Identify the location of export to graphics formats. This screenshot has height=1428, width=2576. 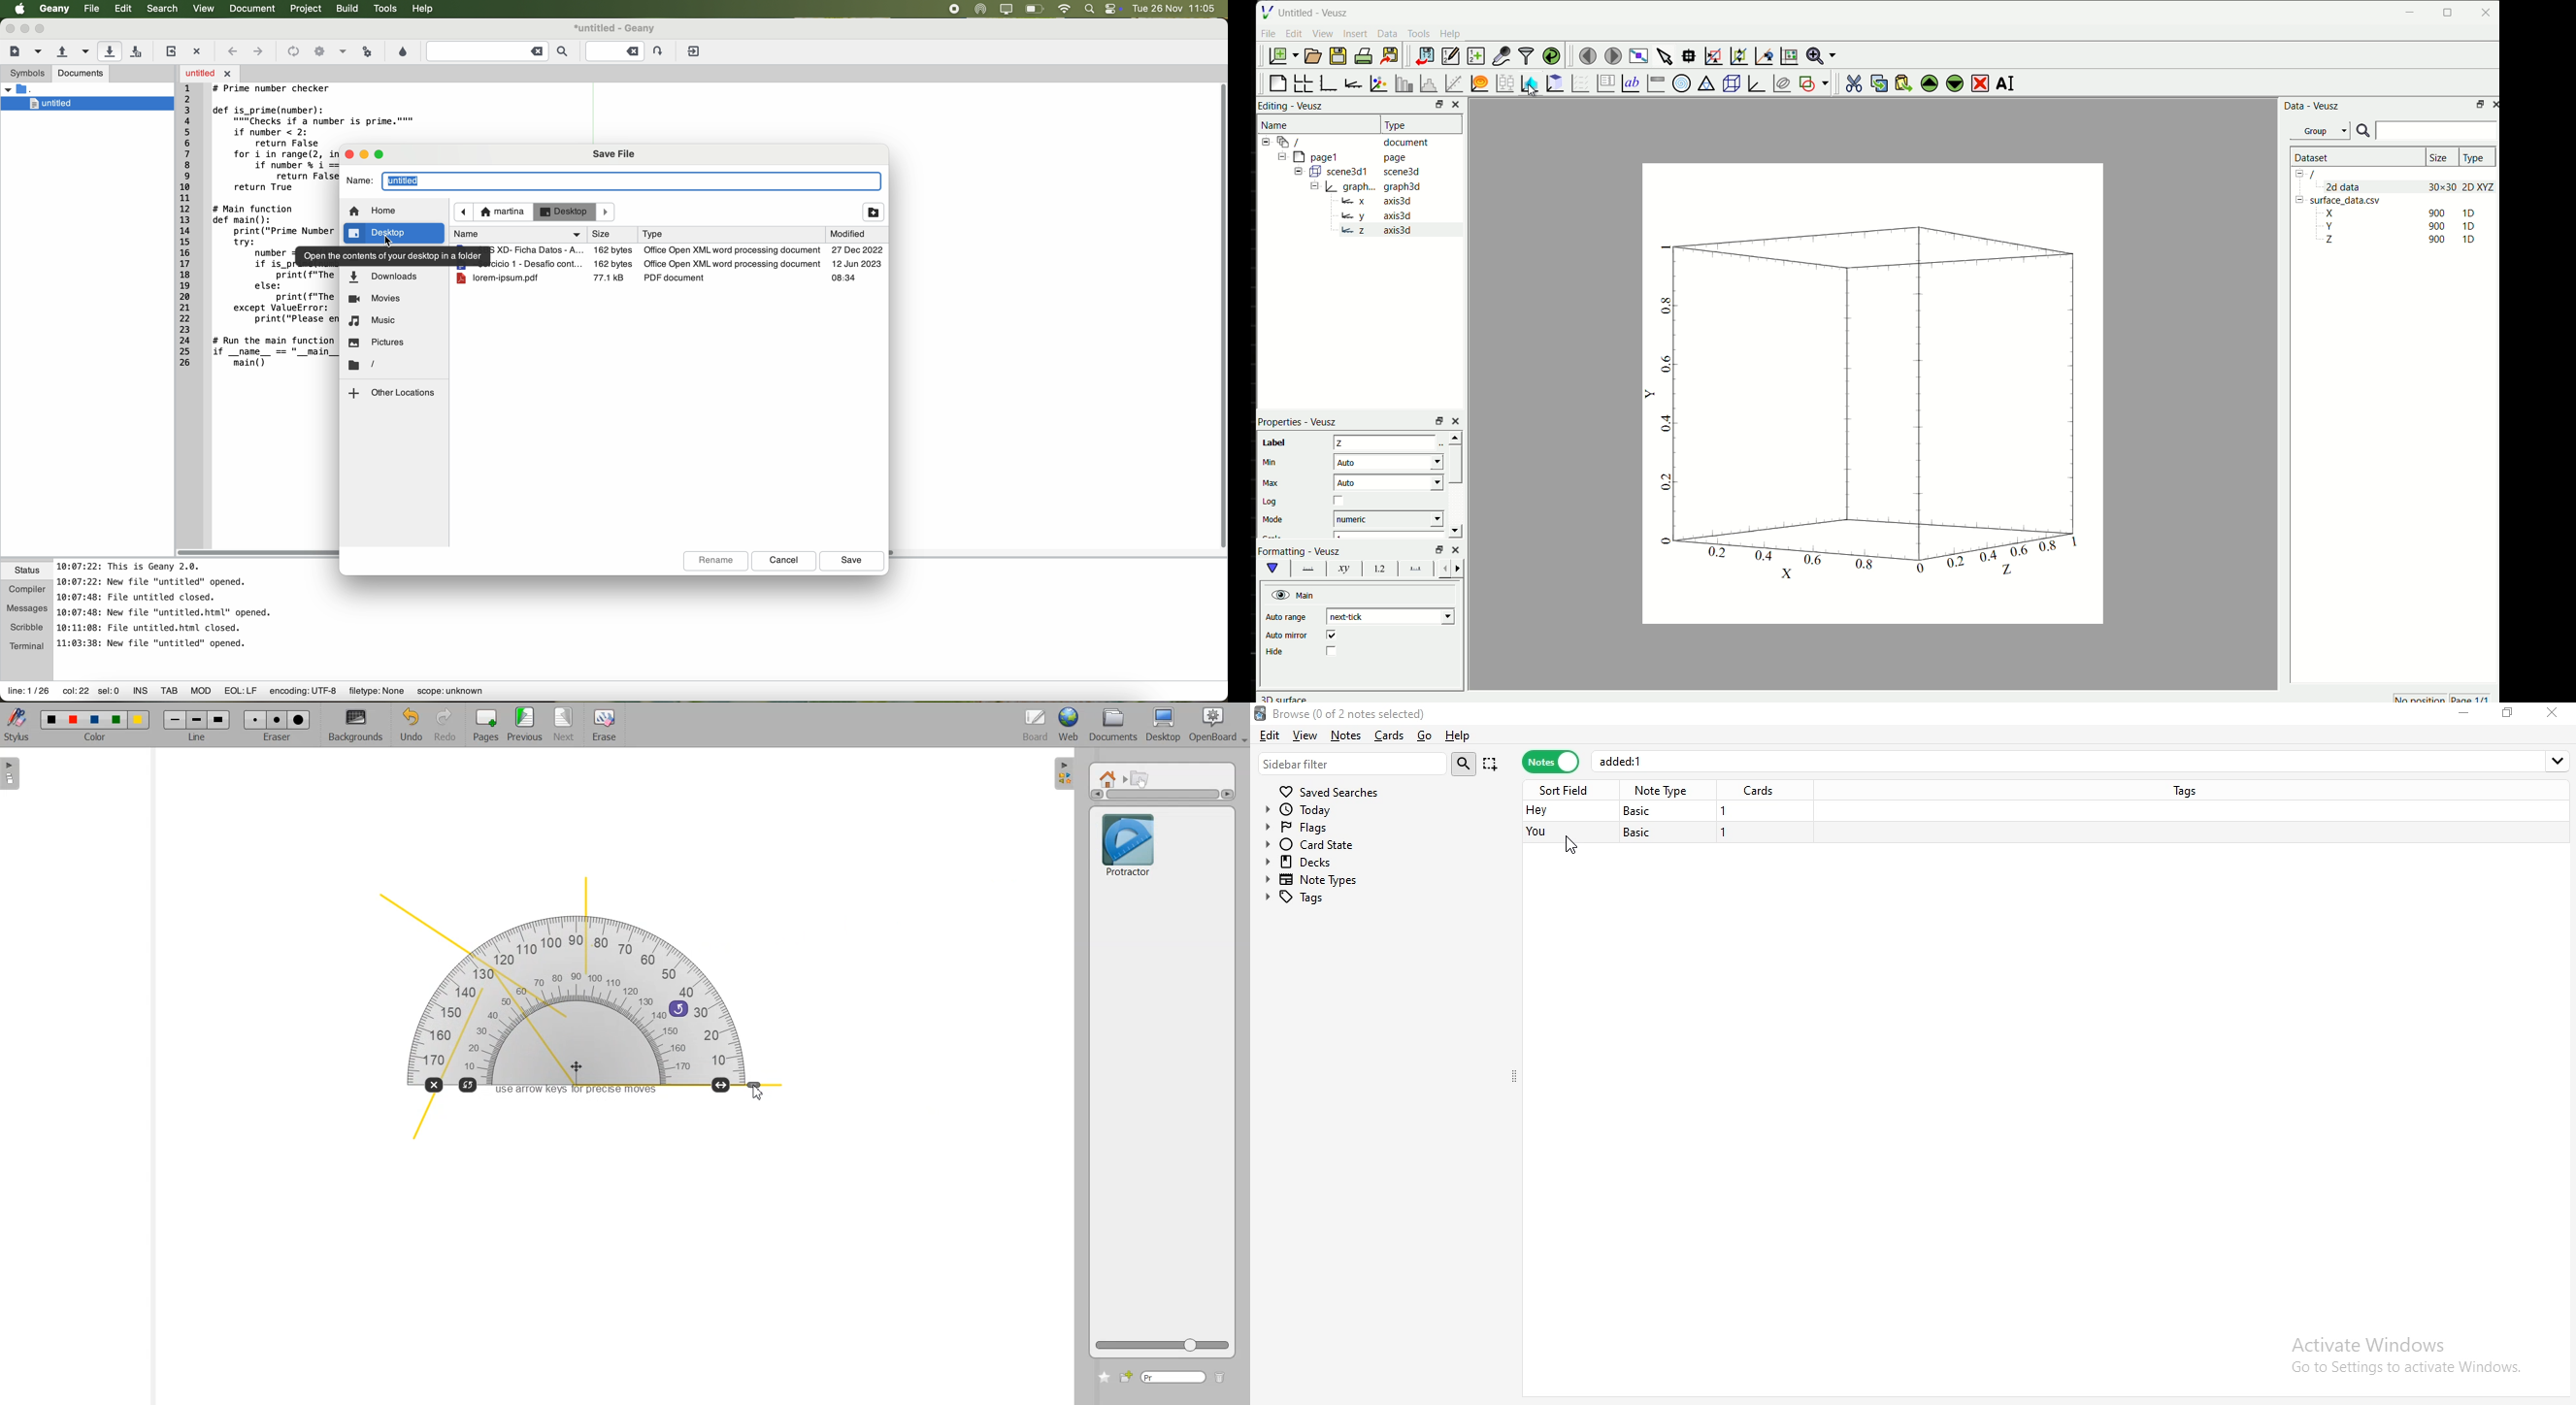
(1390, 55).